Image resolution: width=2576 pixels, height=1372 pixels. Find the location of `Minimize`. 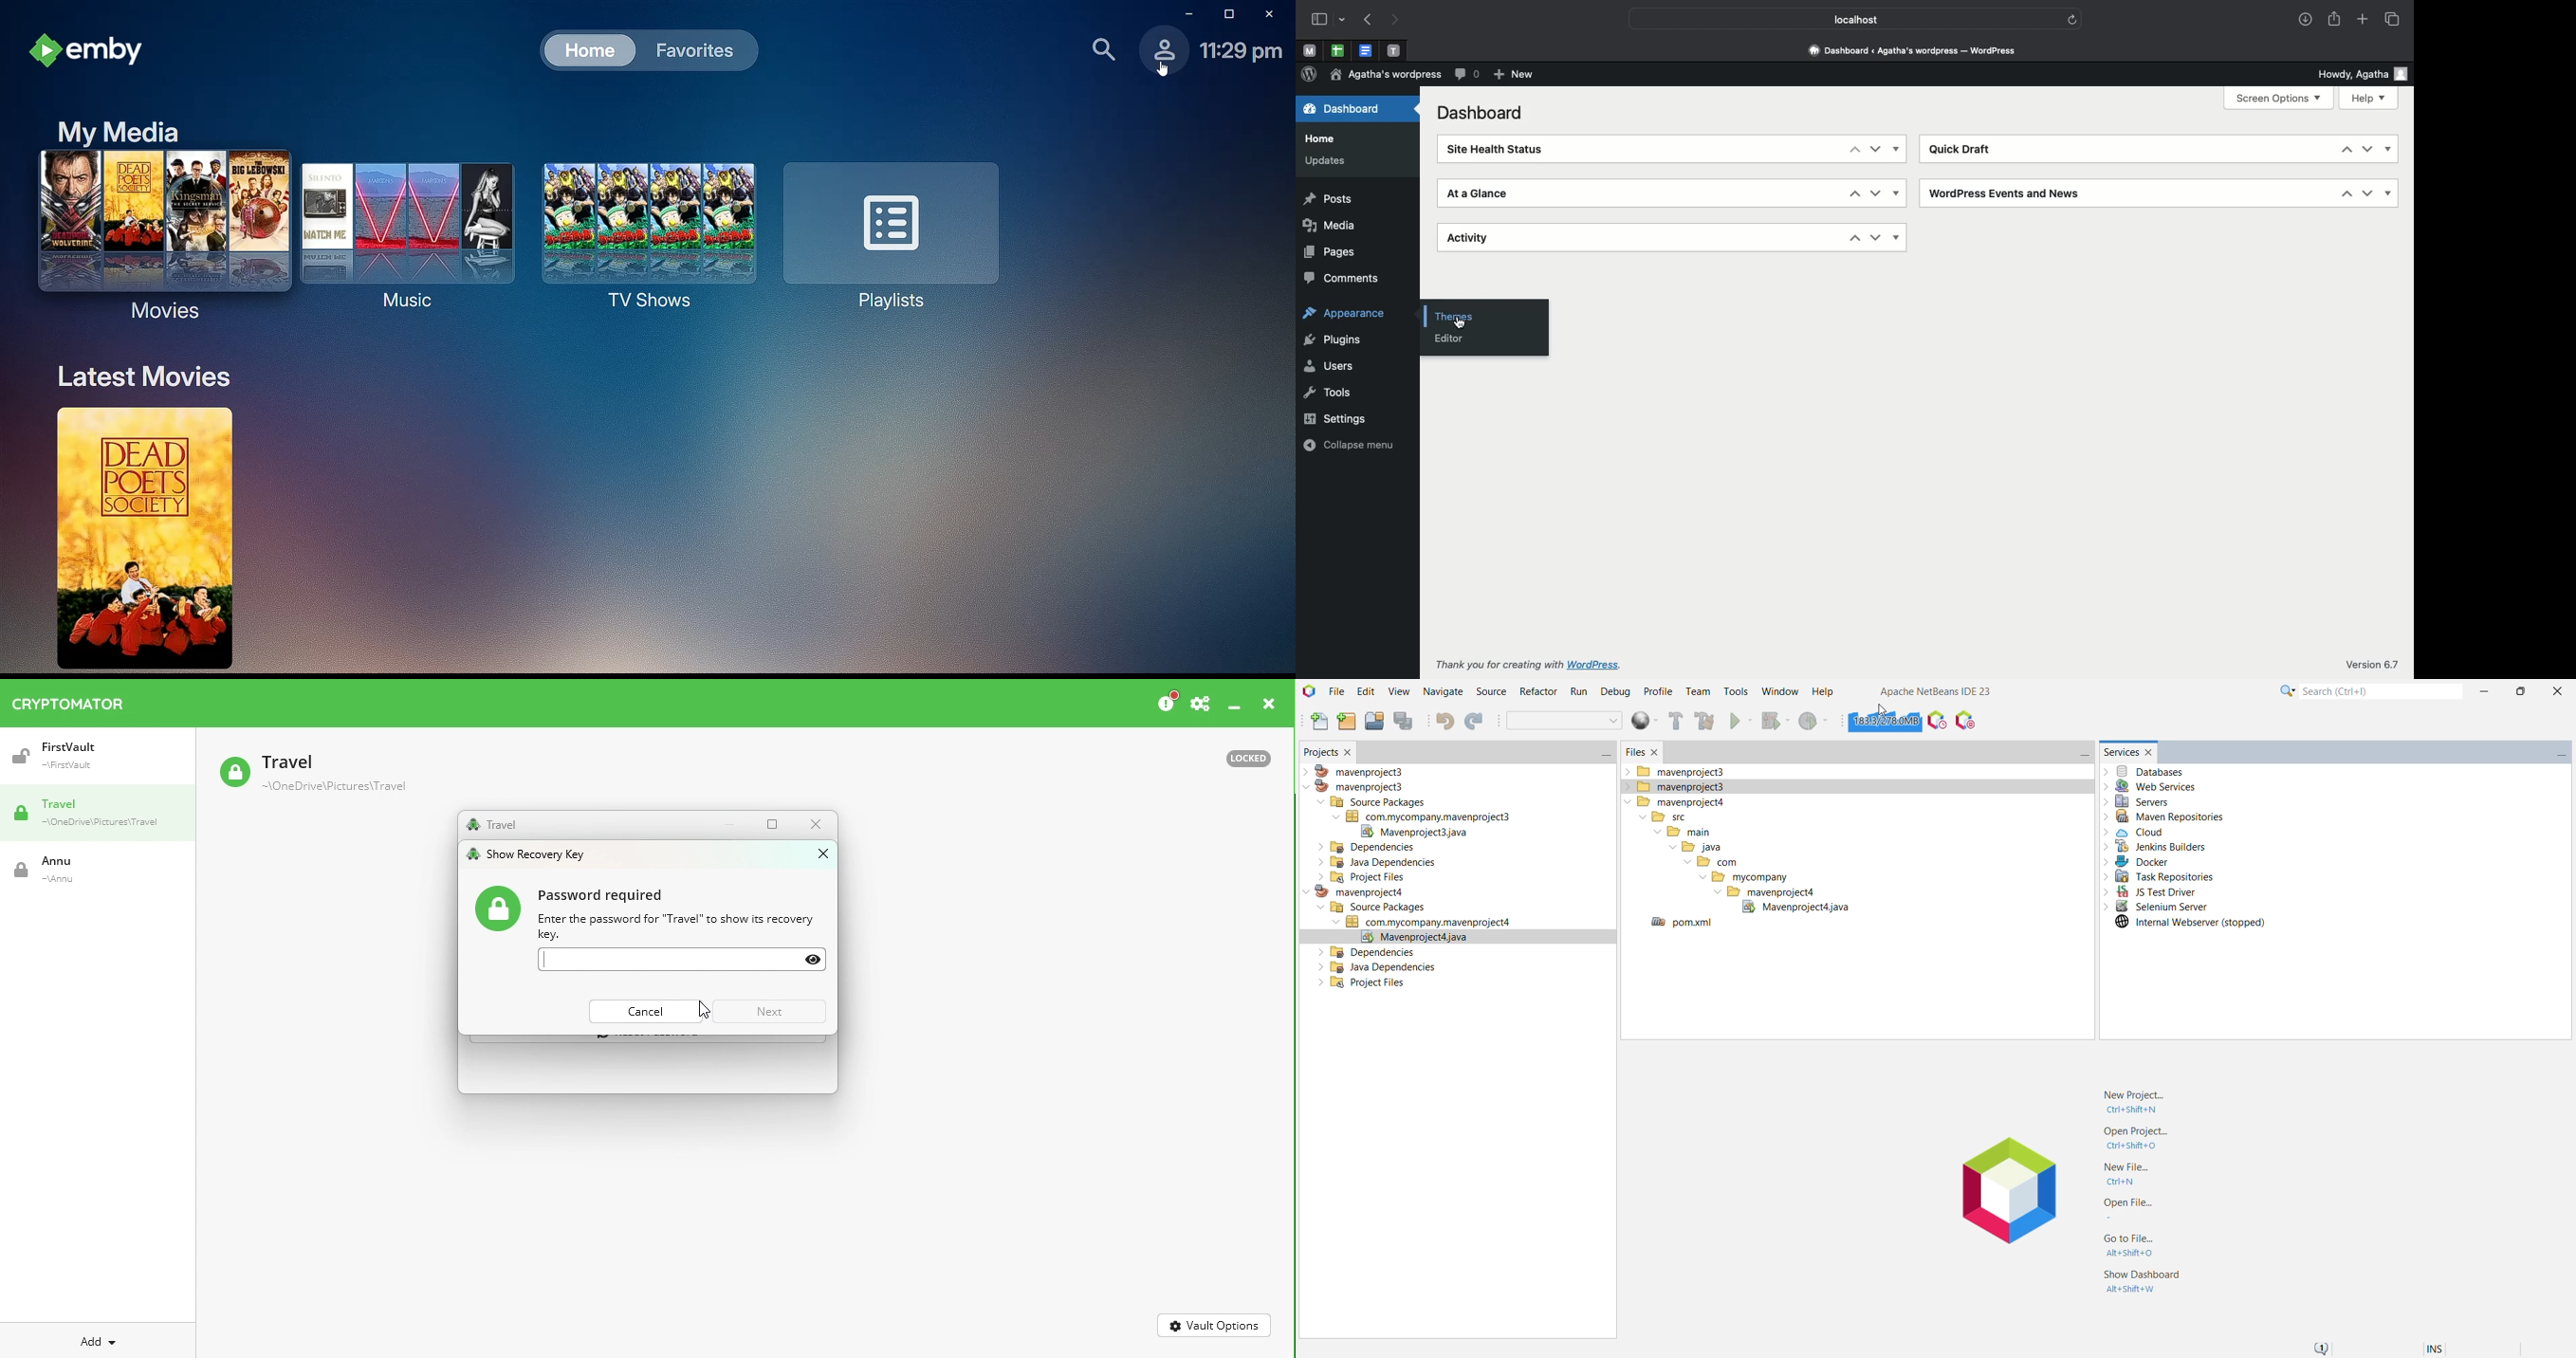

Minimize is located at coordinates (734, 824).